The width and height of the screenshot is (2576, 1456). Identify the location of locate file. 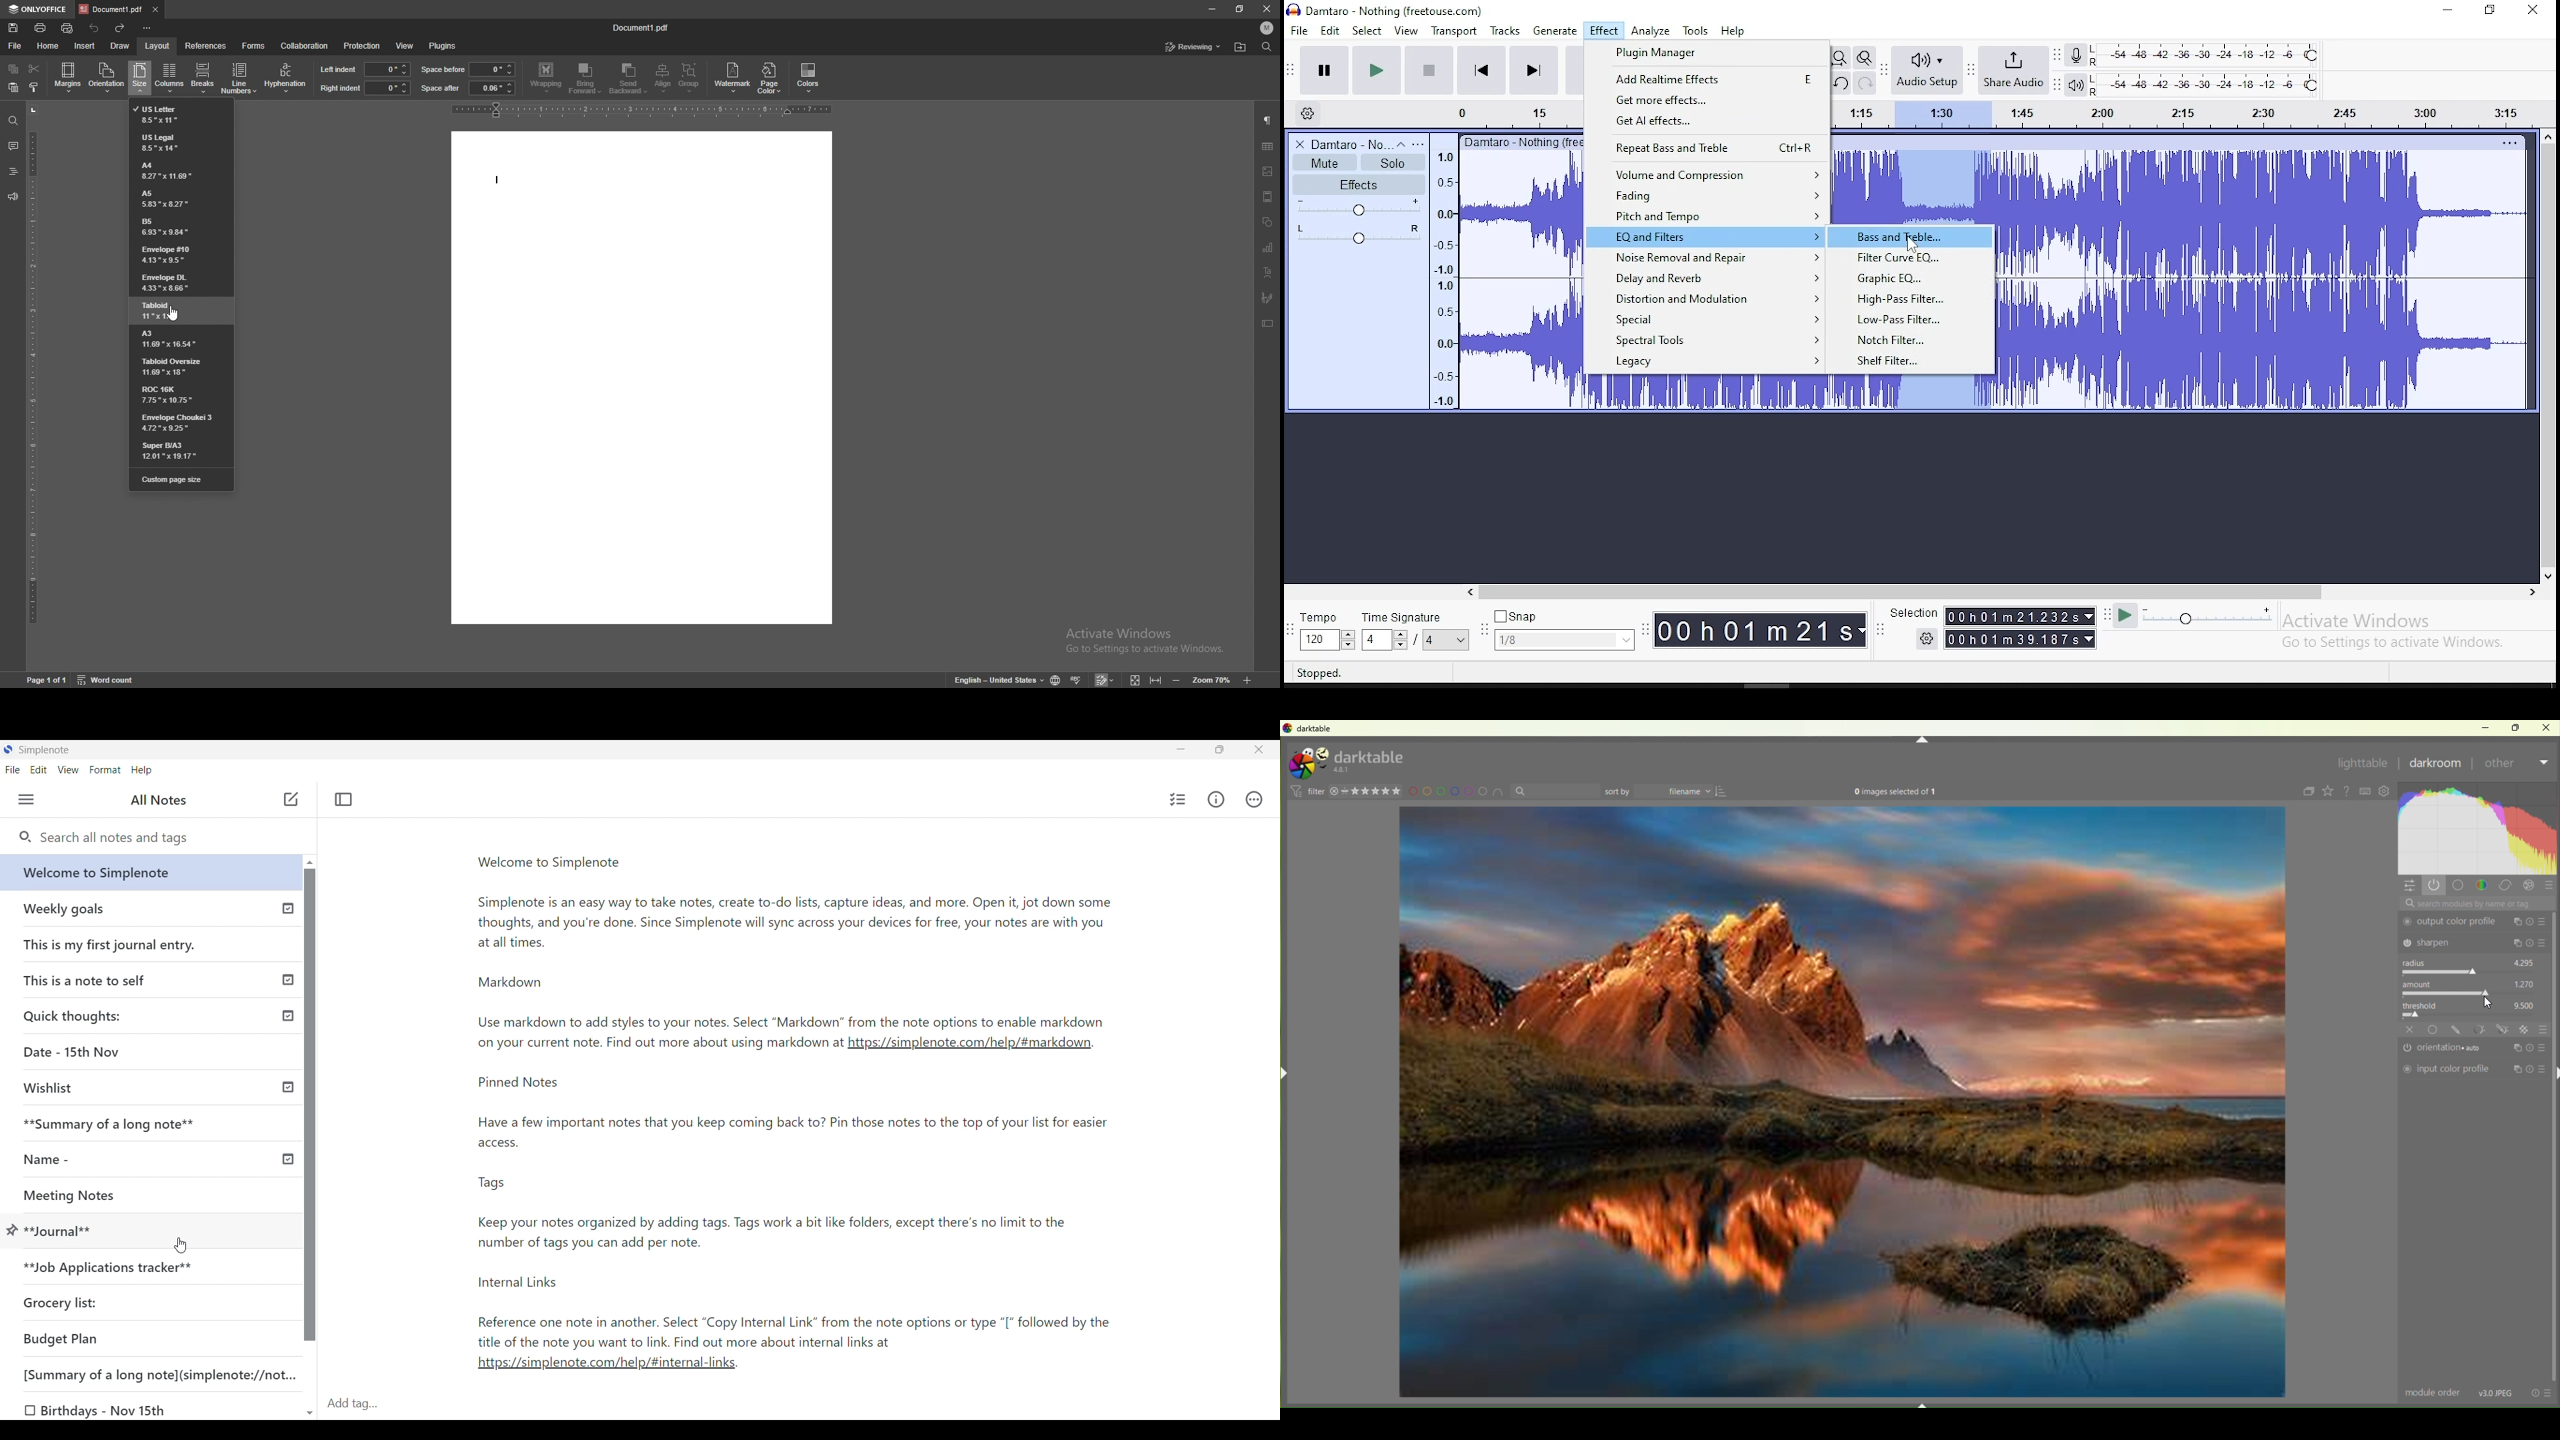
(1240, 48).